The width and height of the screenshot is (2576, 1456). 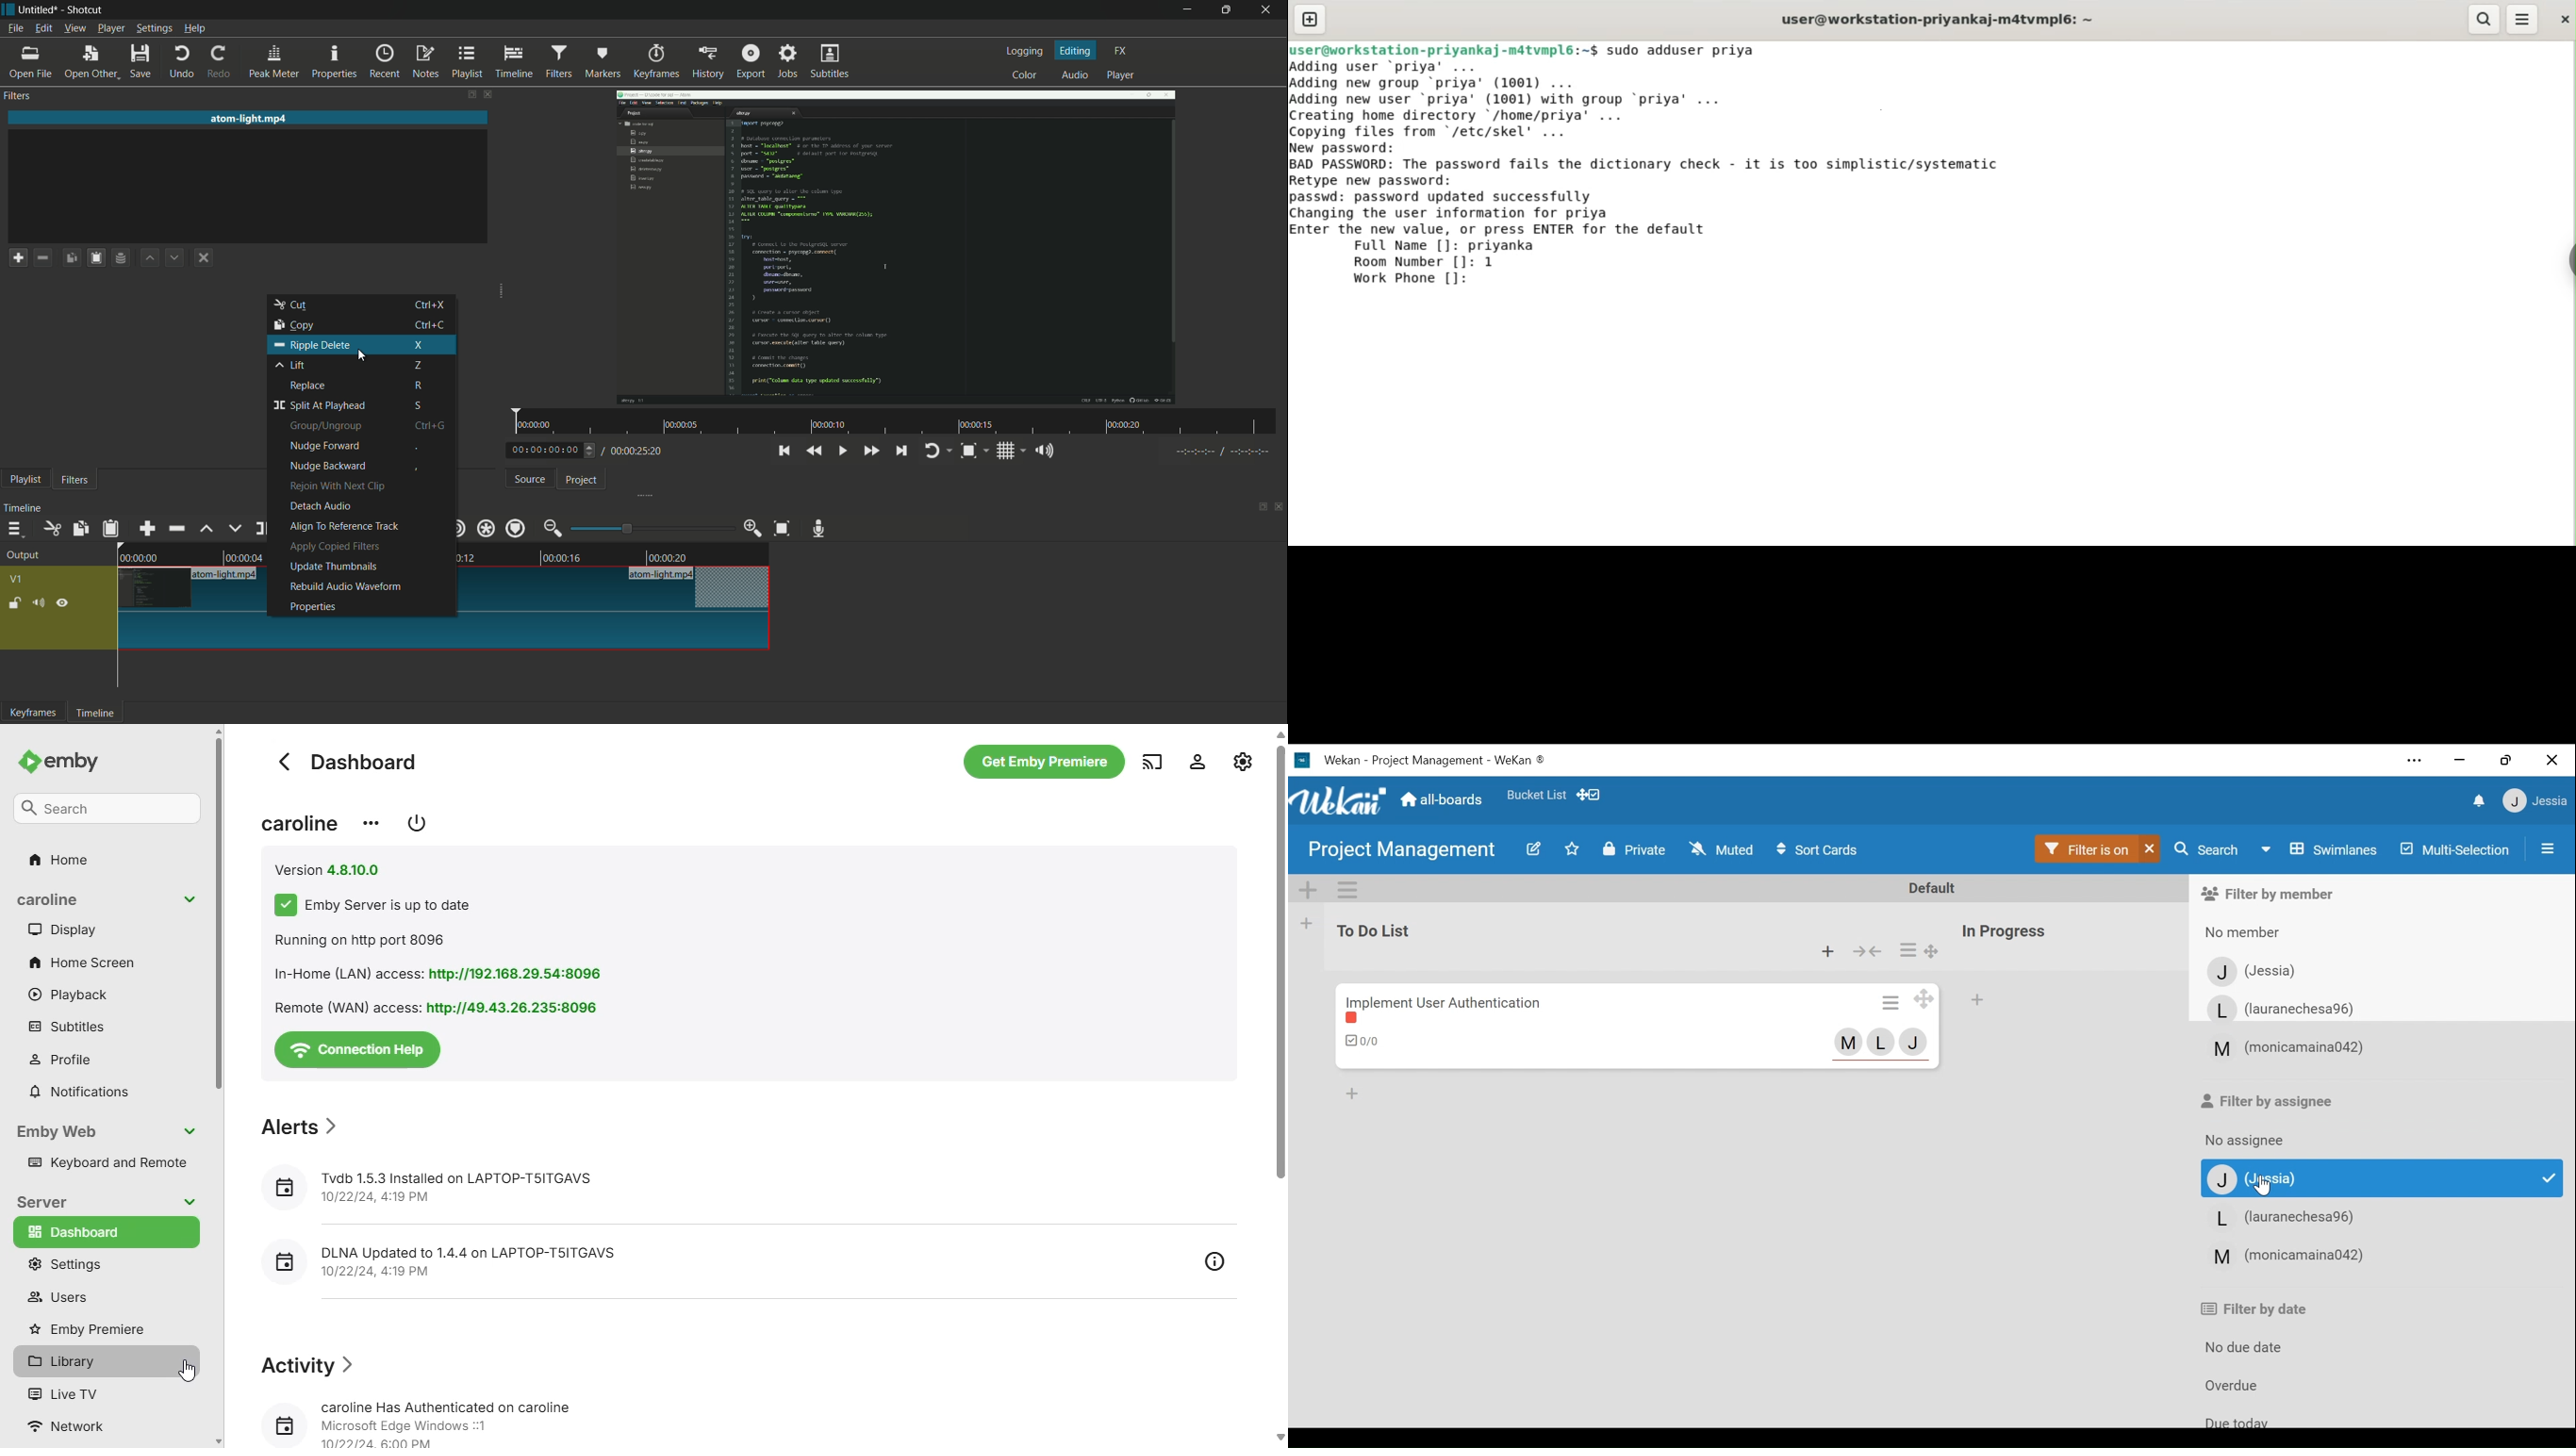 I want to click on skip to the previous point, so click(x=784, y=451).